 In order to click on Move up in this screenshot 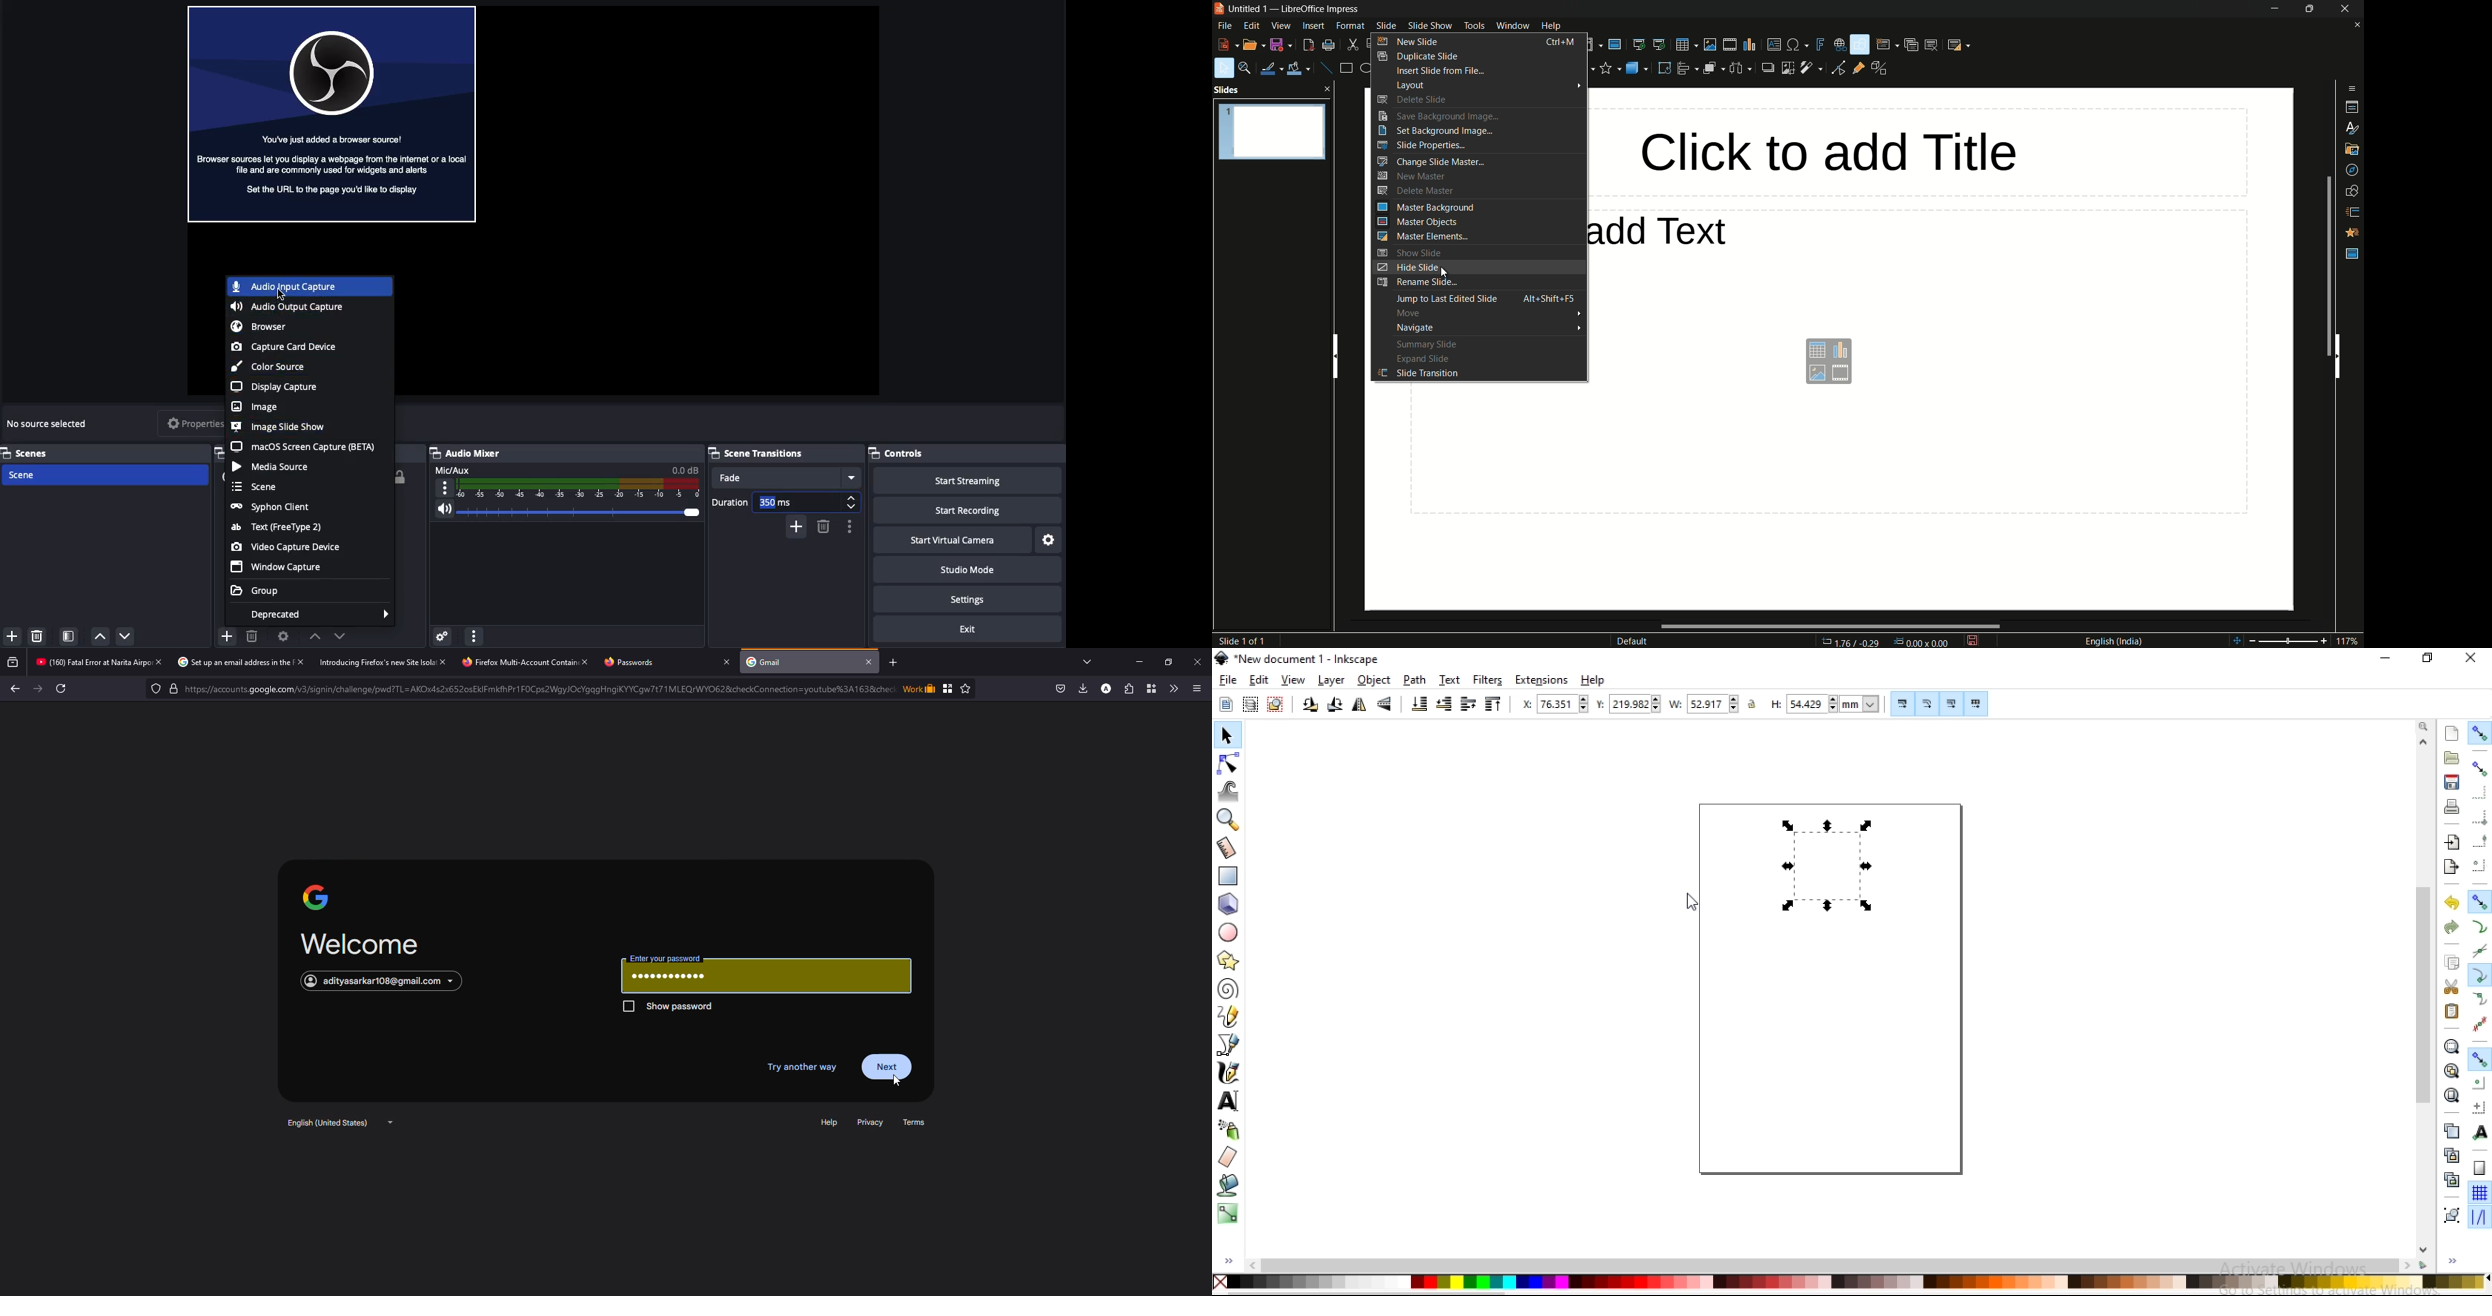, I will do `click(314, 636)`.